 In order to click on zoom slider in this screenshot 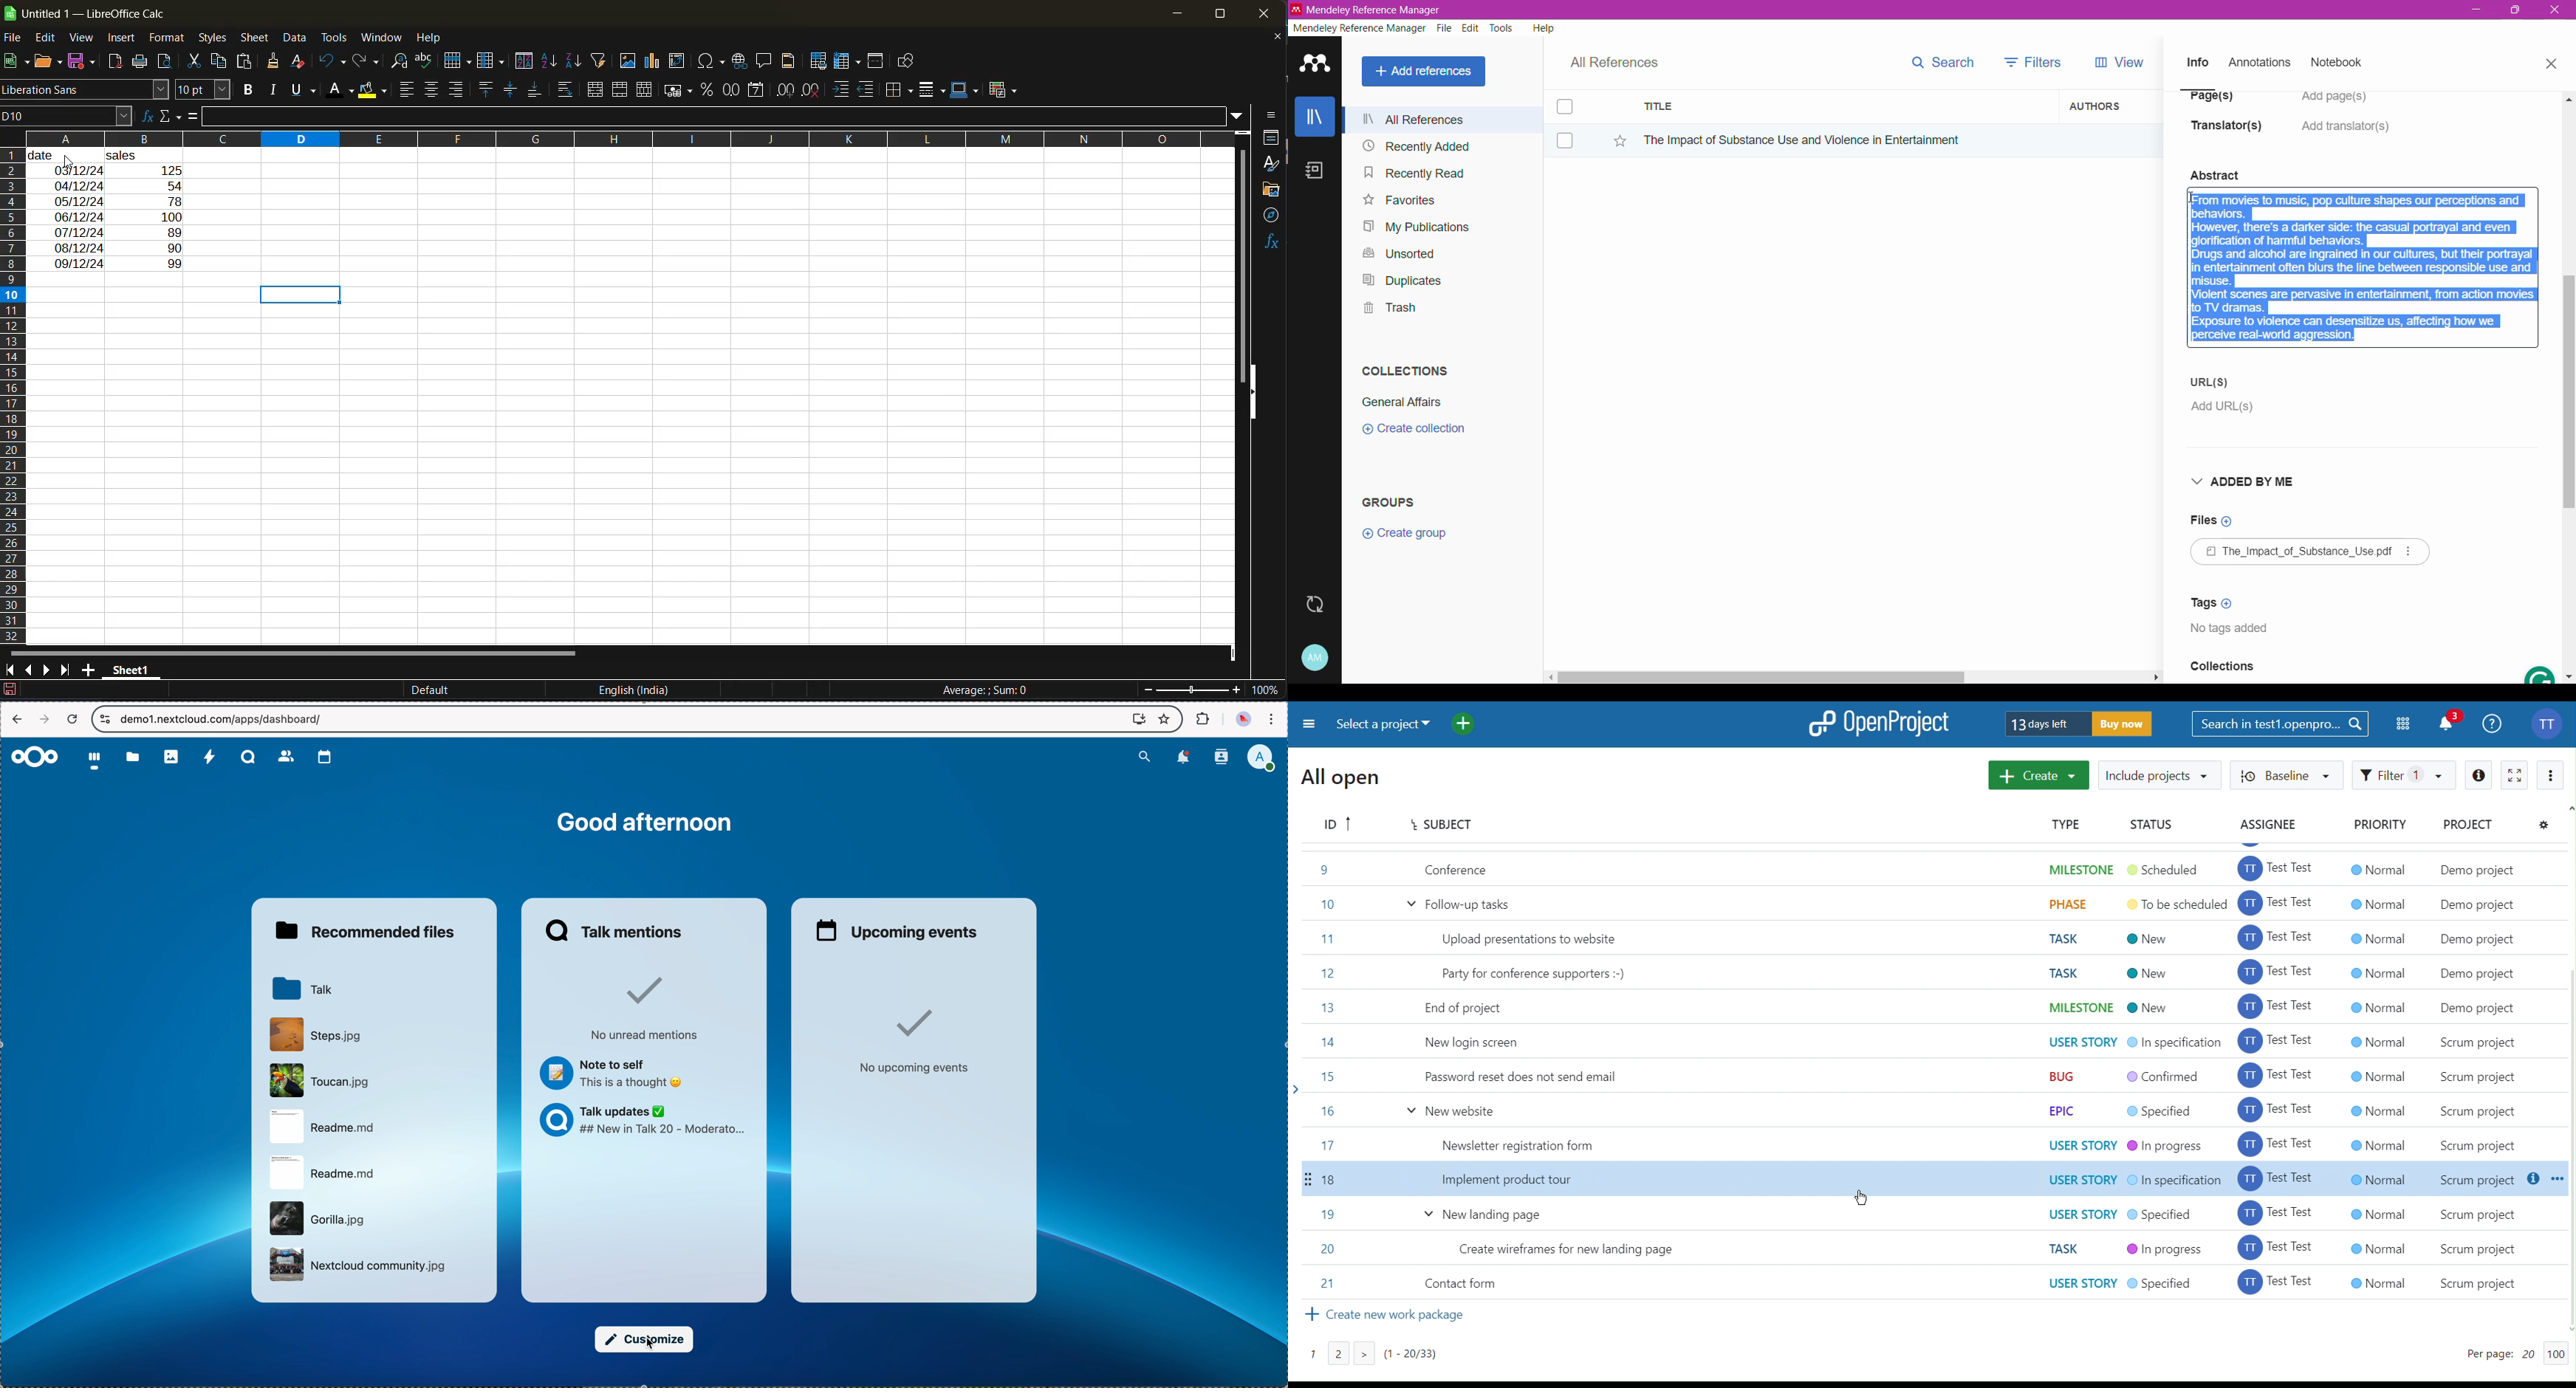, I will do `click(1190, 690)`.